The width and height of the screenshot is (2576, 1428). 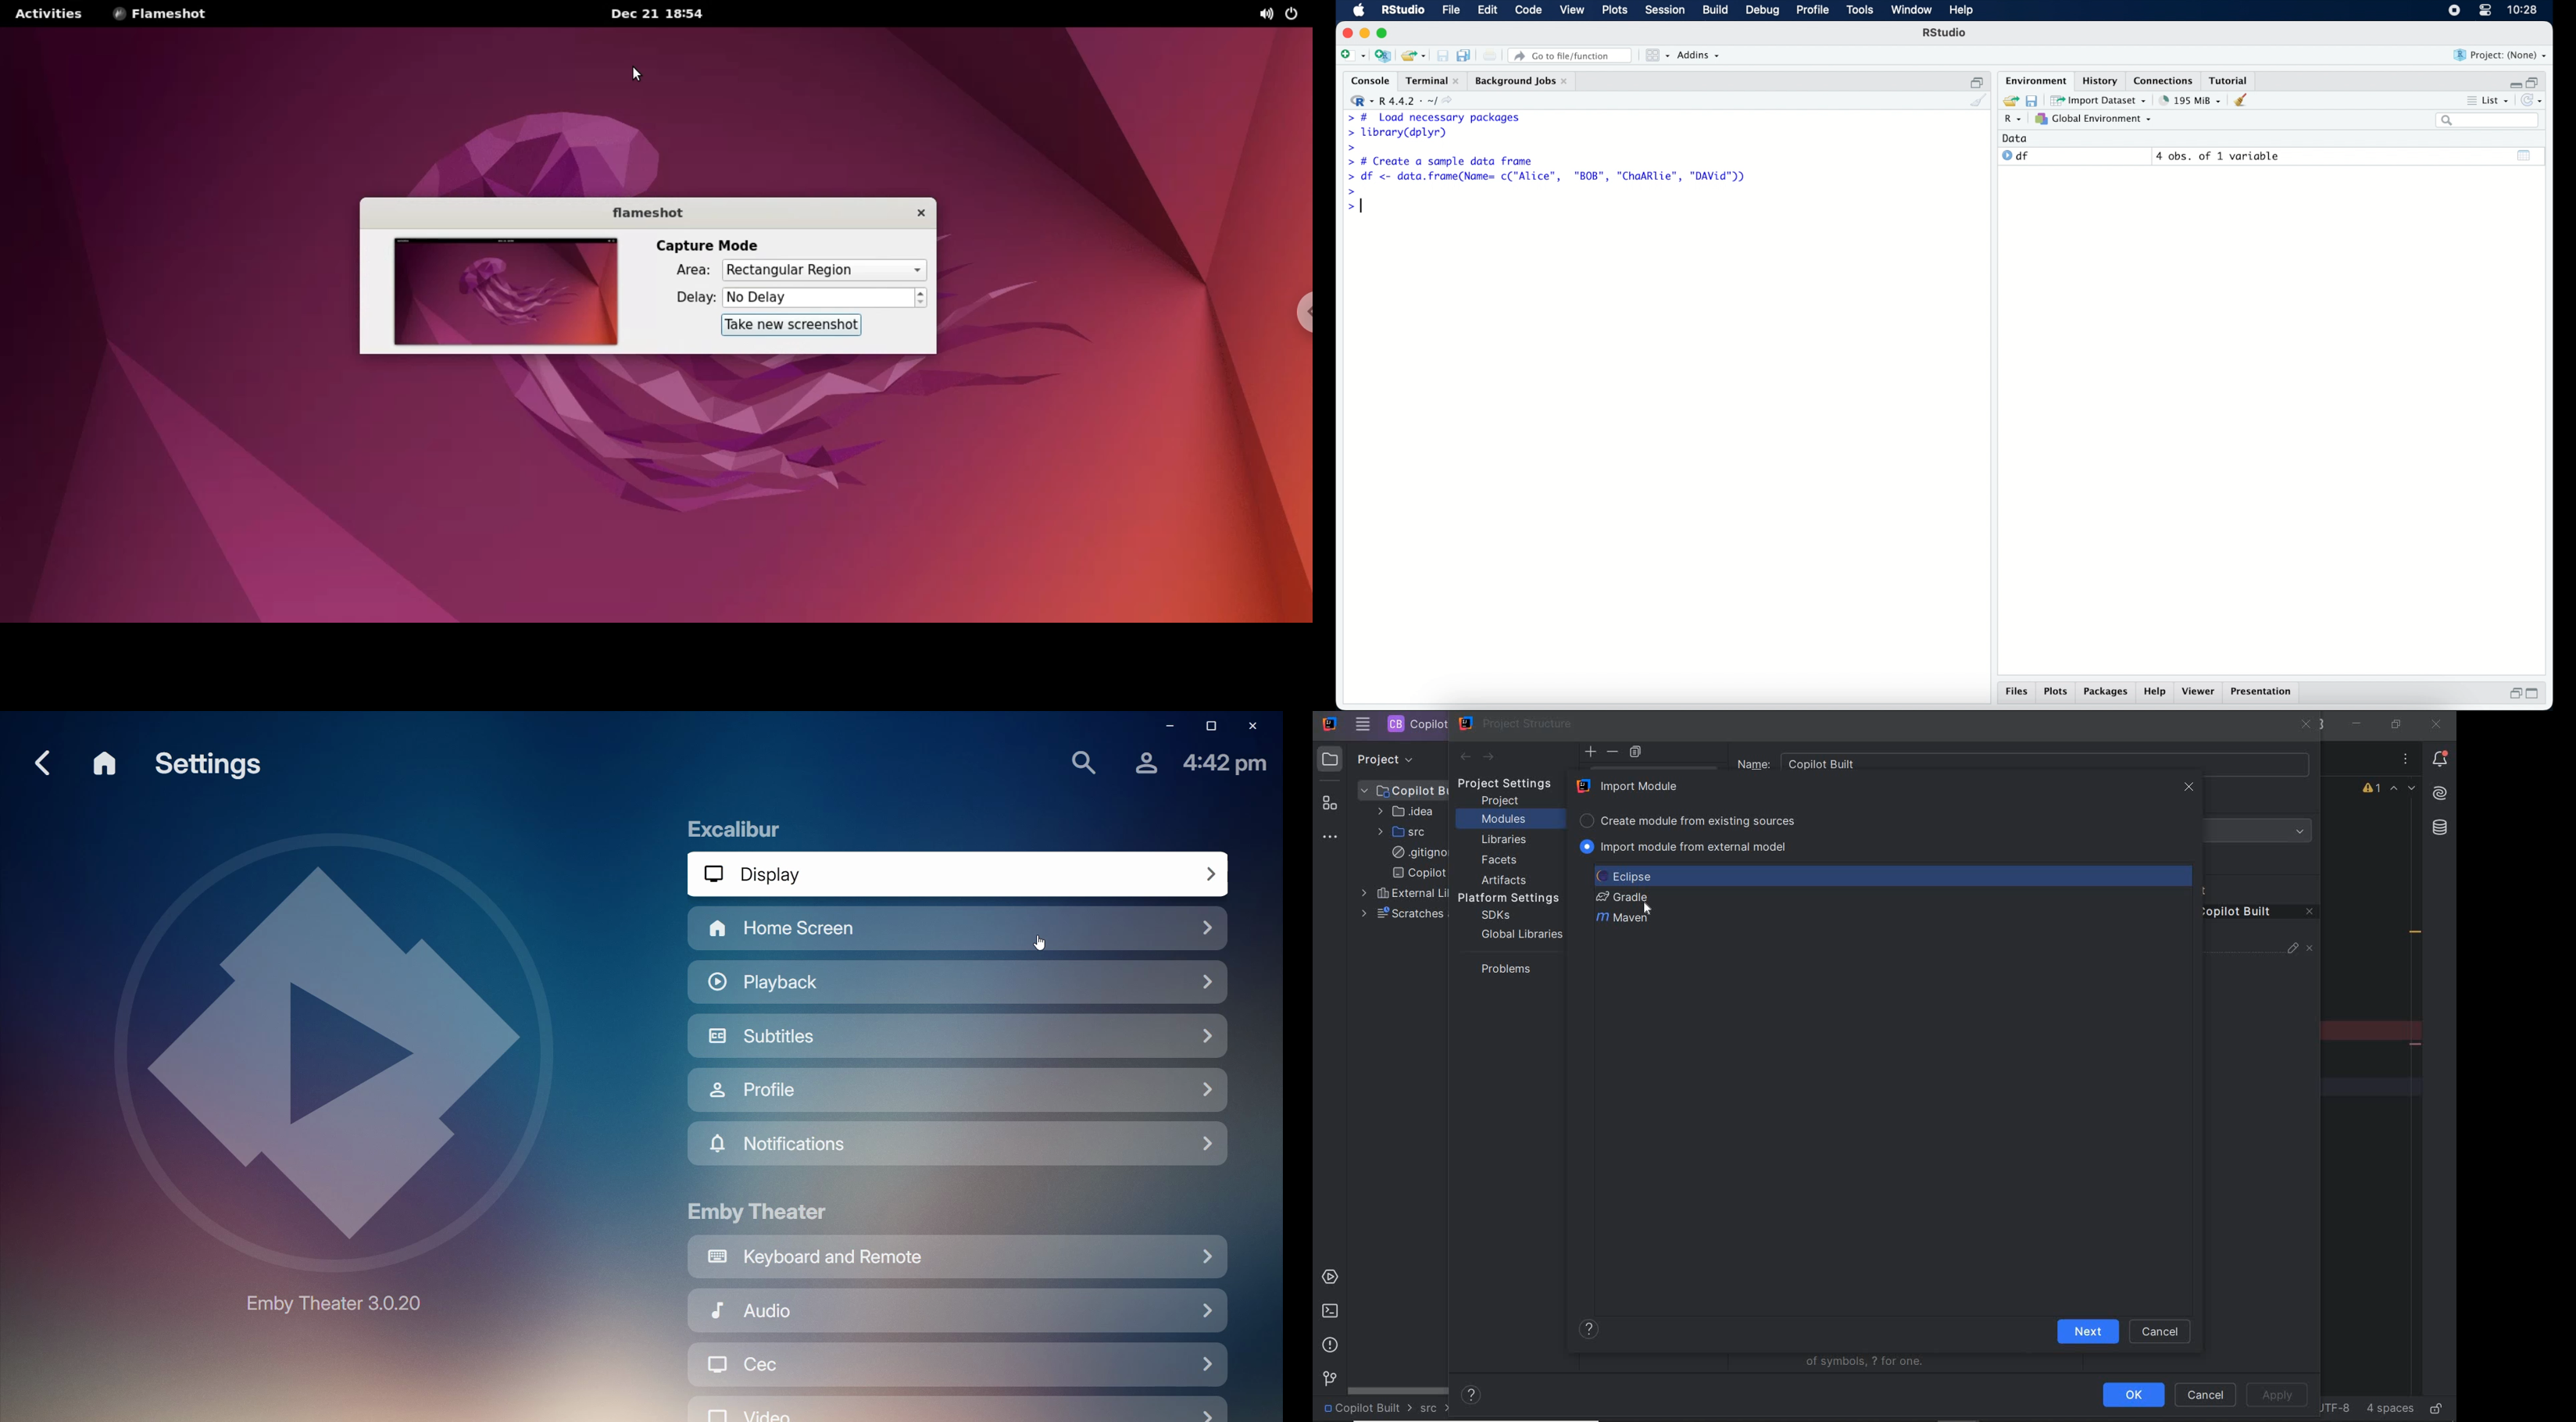 I want to click on search bar, so click(x=2487, y=121).